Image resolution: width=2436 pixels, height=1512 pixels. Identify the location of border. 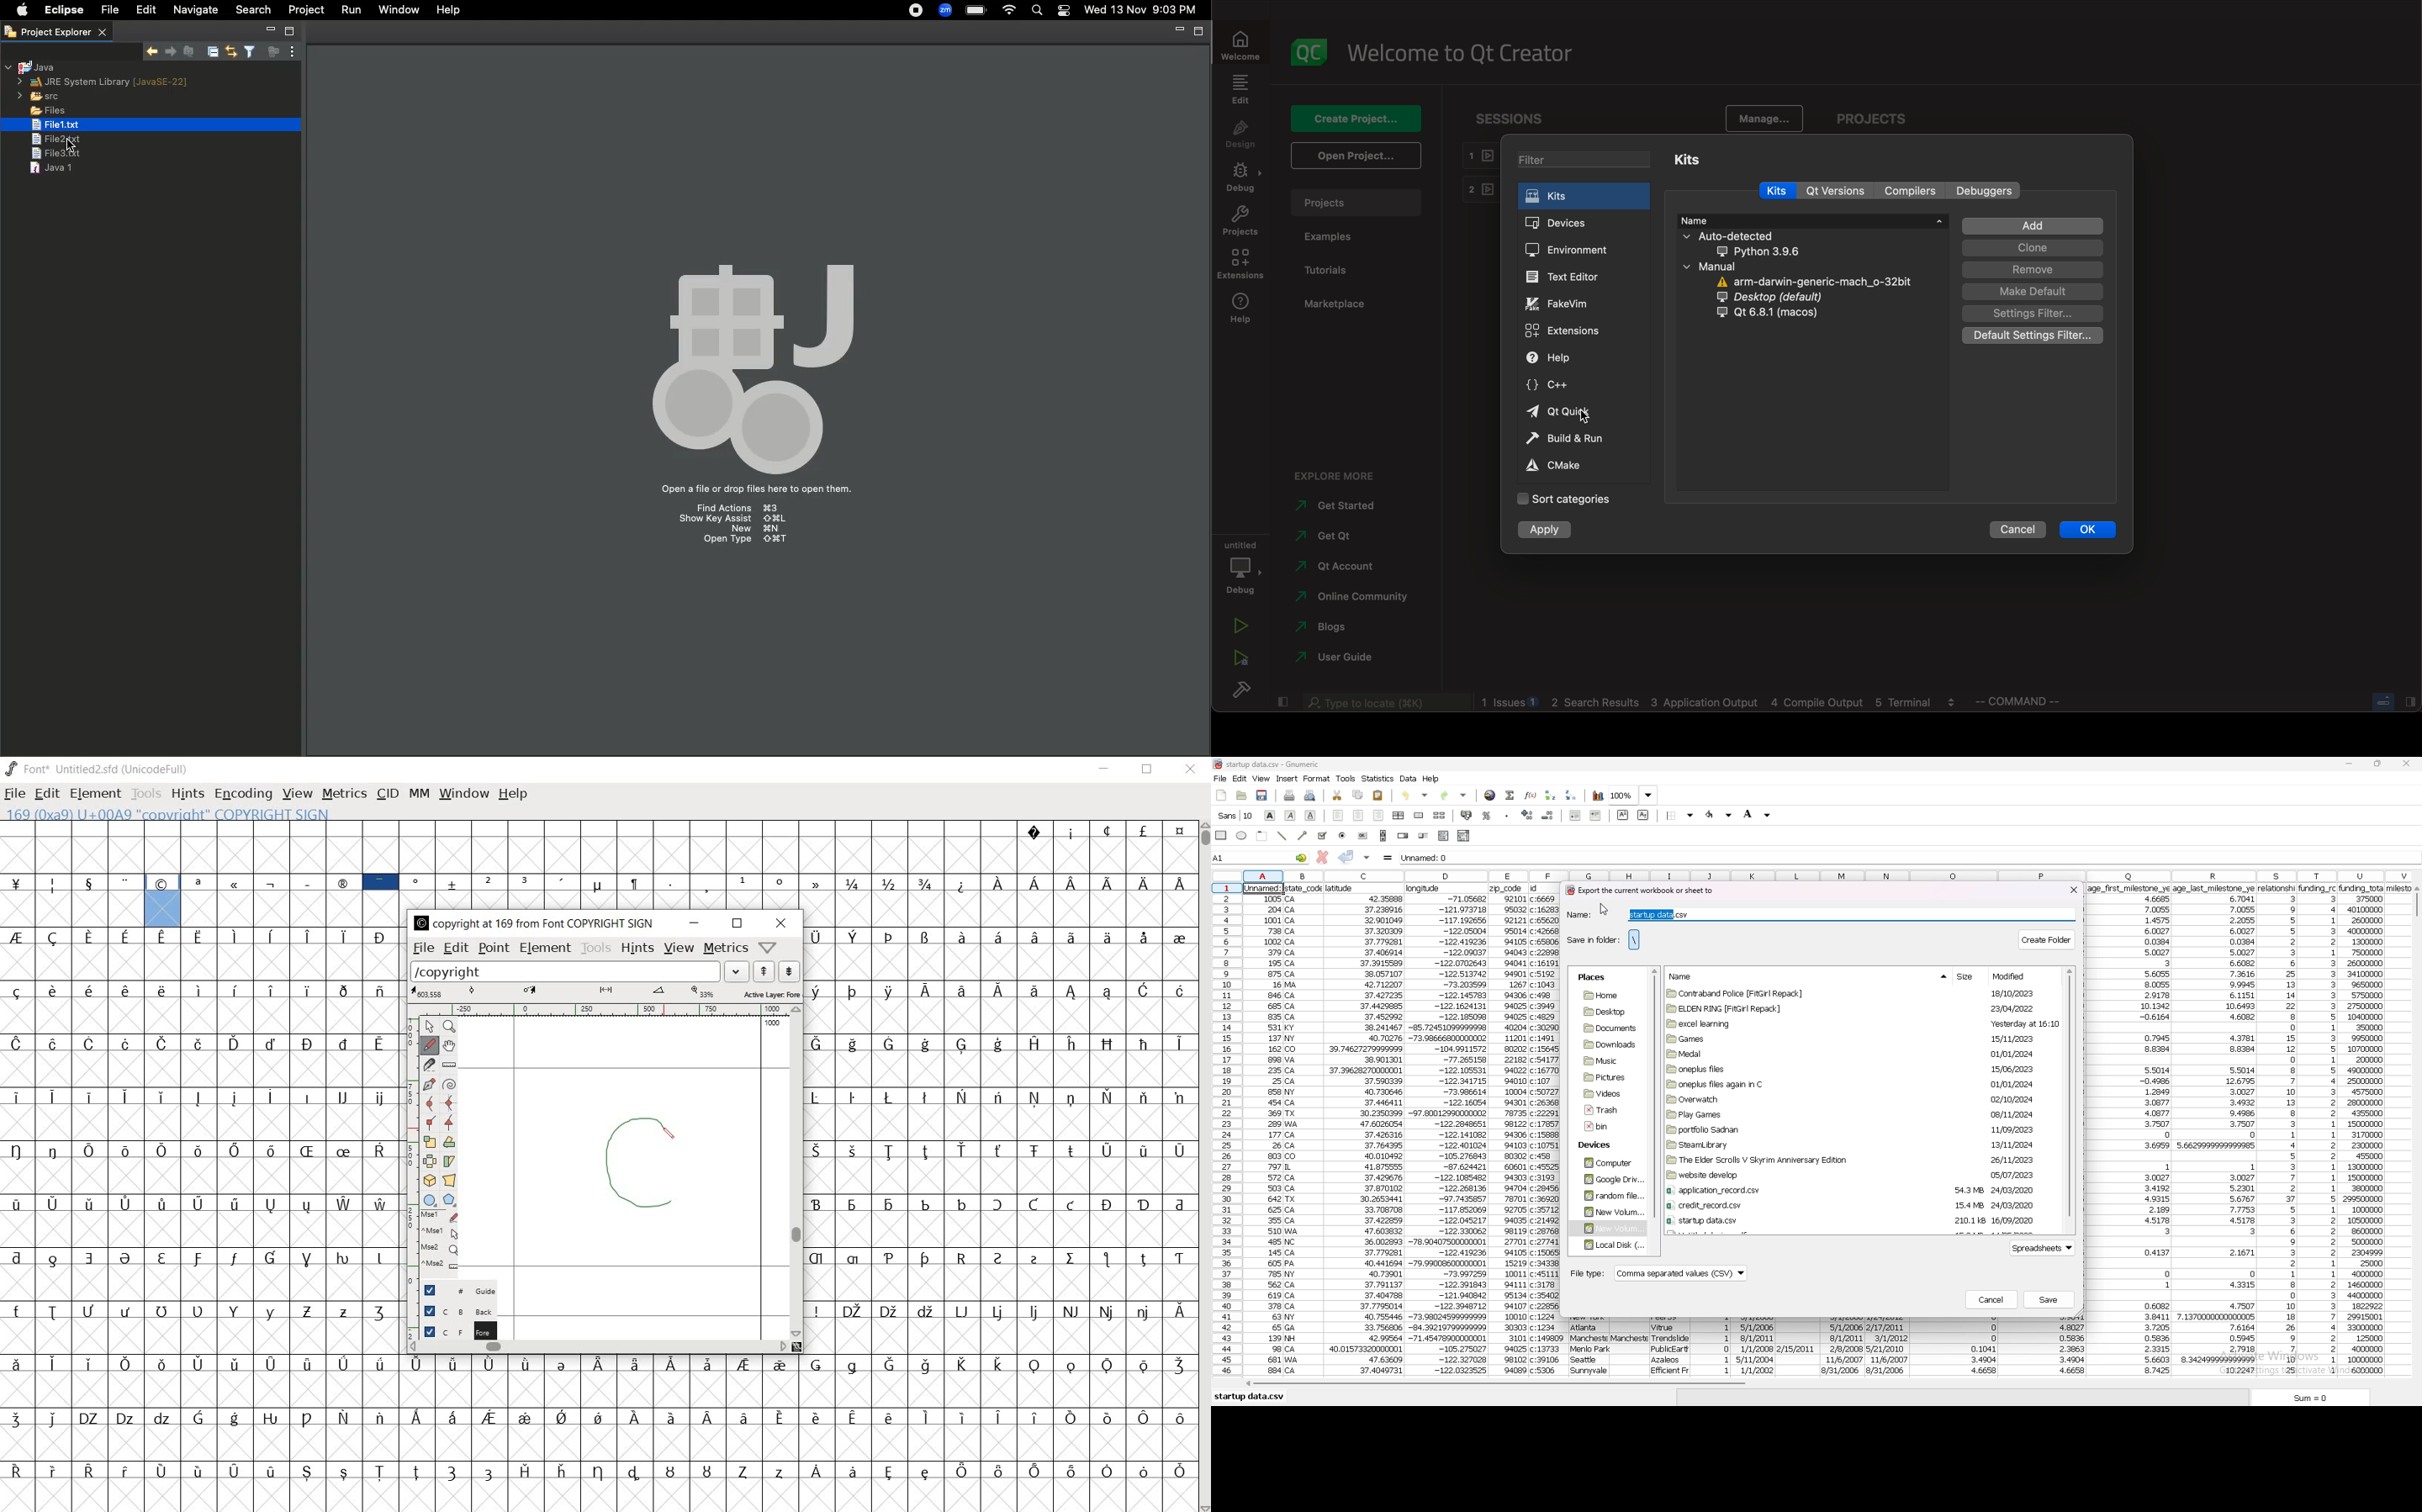
(1681, 815).